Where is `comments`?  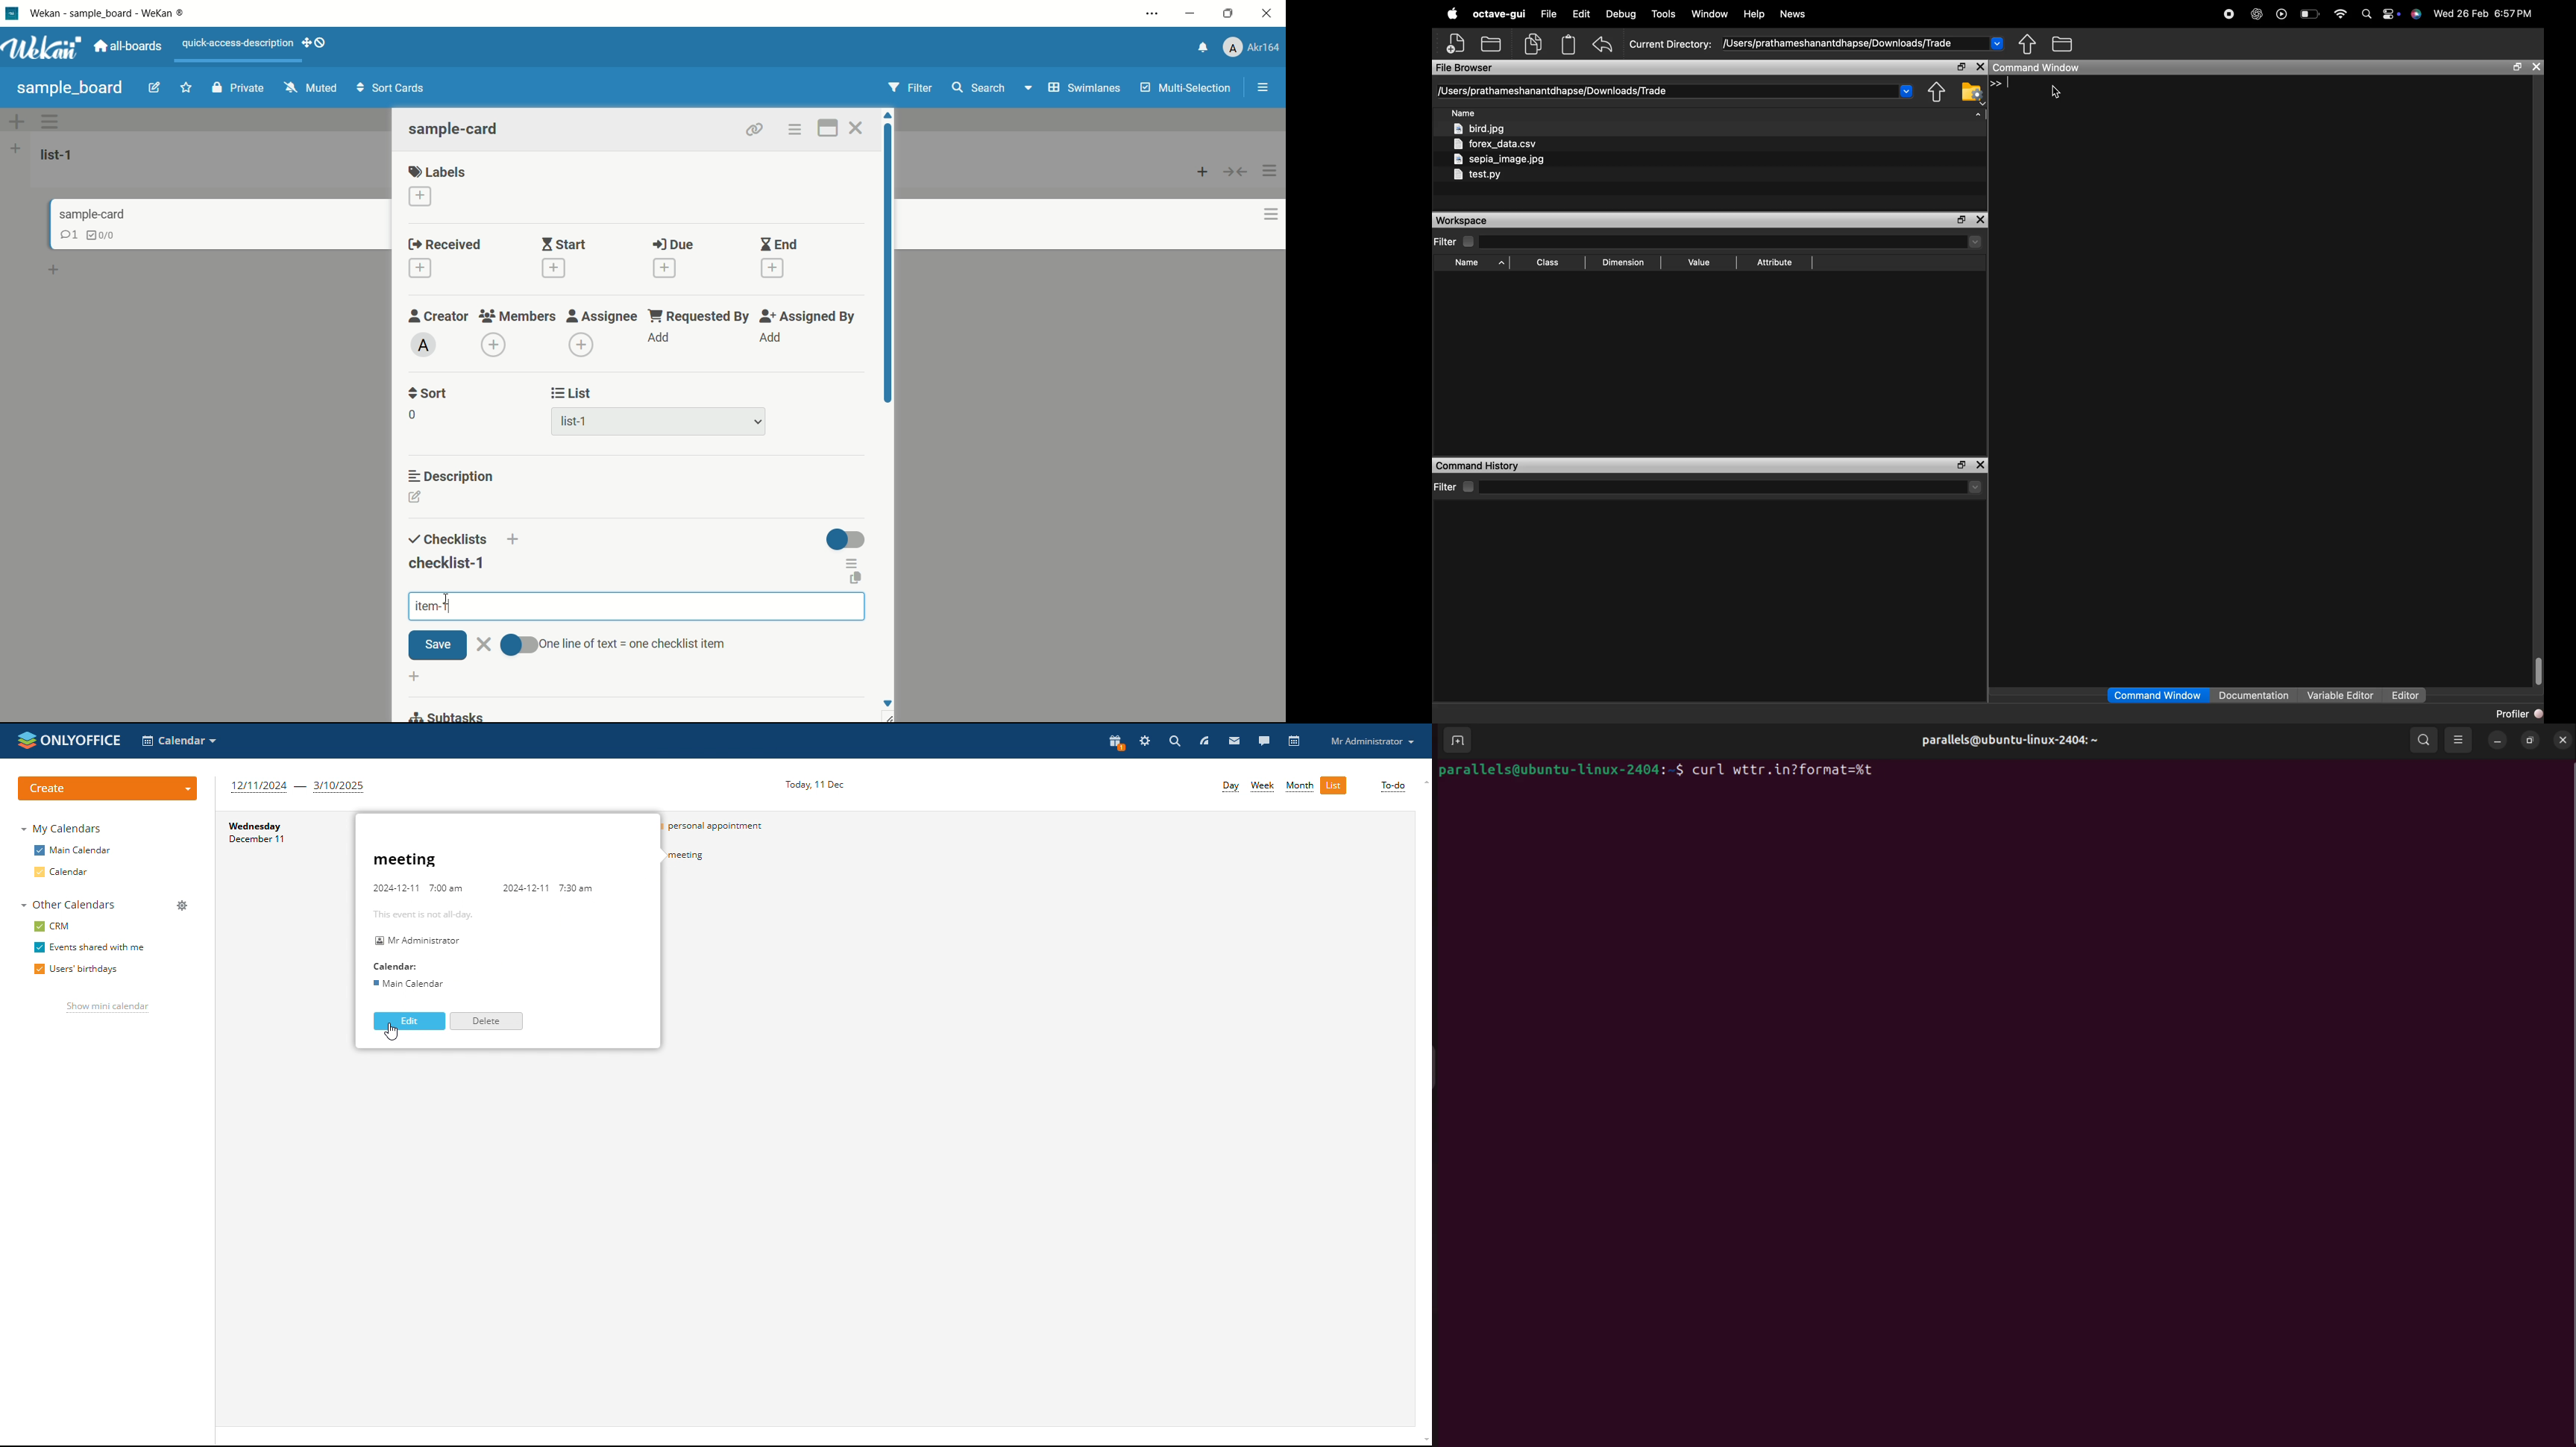
comments is located at coordinates (68, 233).